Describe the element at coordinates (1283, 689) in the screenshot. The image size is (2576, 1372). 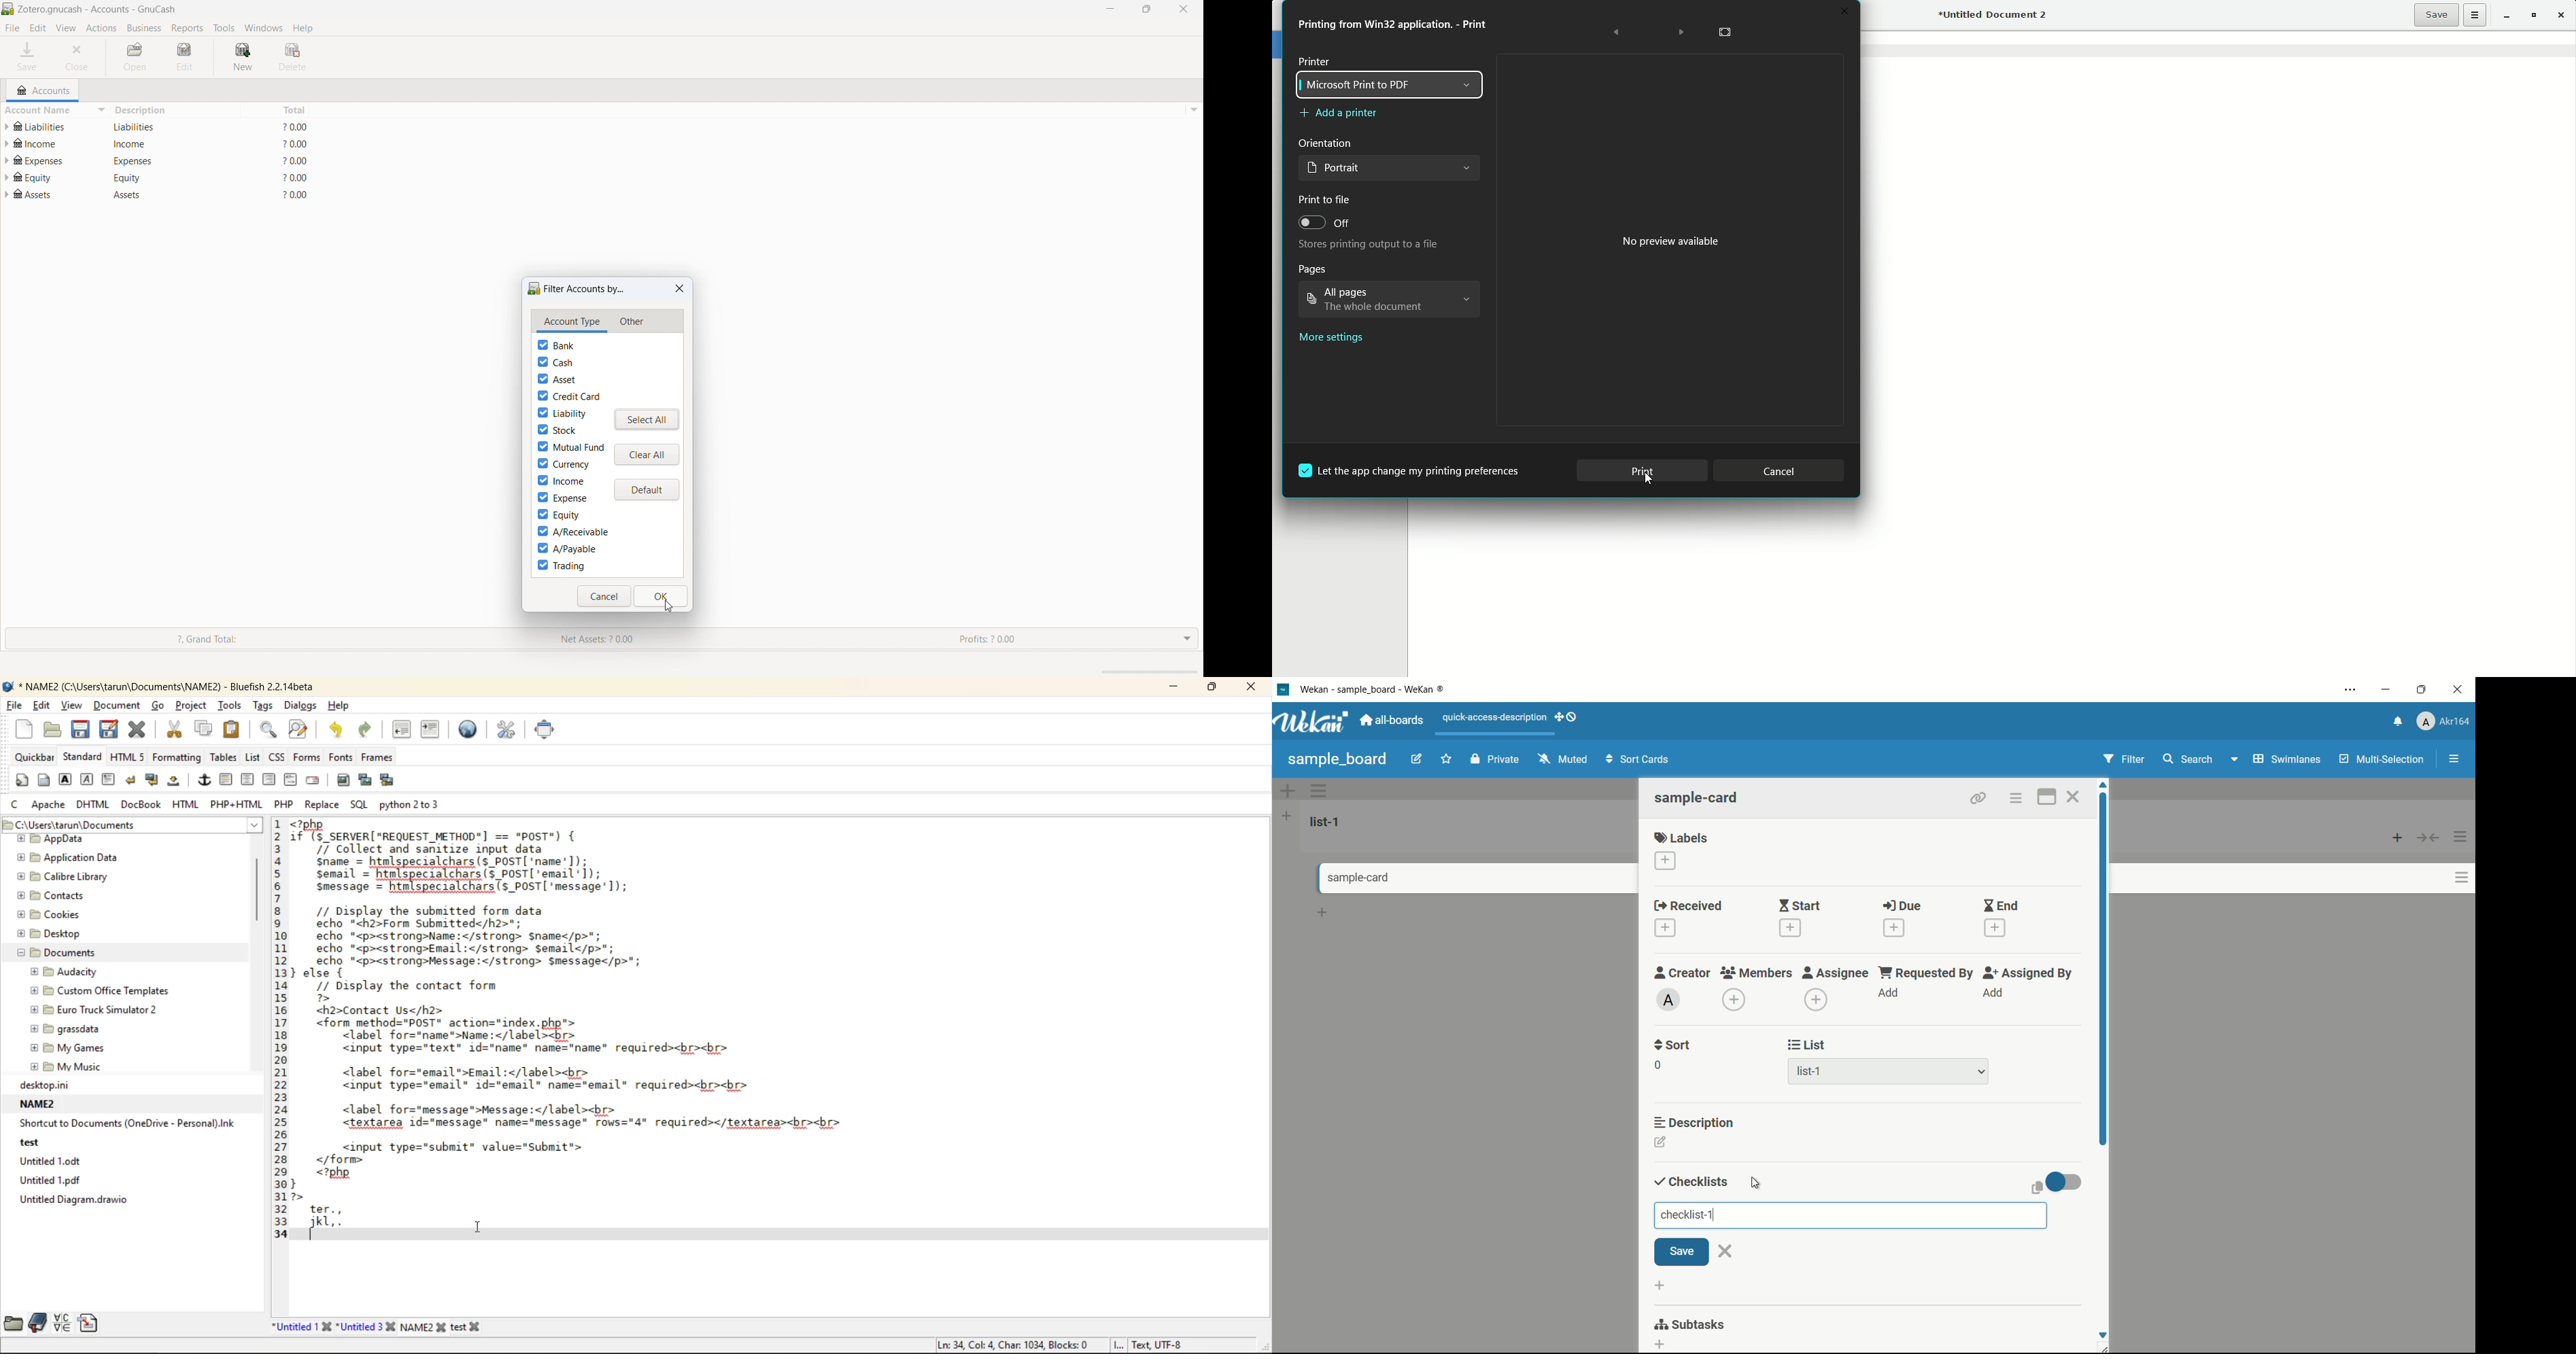
I see `app icon` at that location.